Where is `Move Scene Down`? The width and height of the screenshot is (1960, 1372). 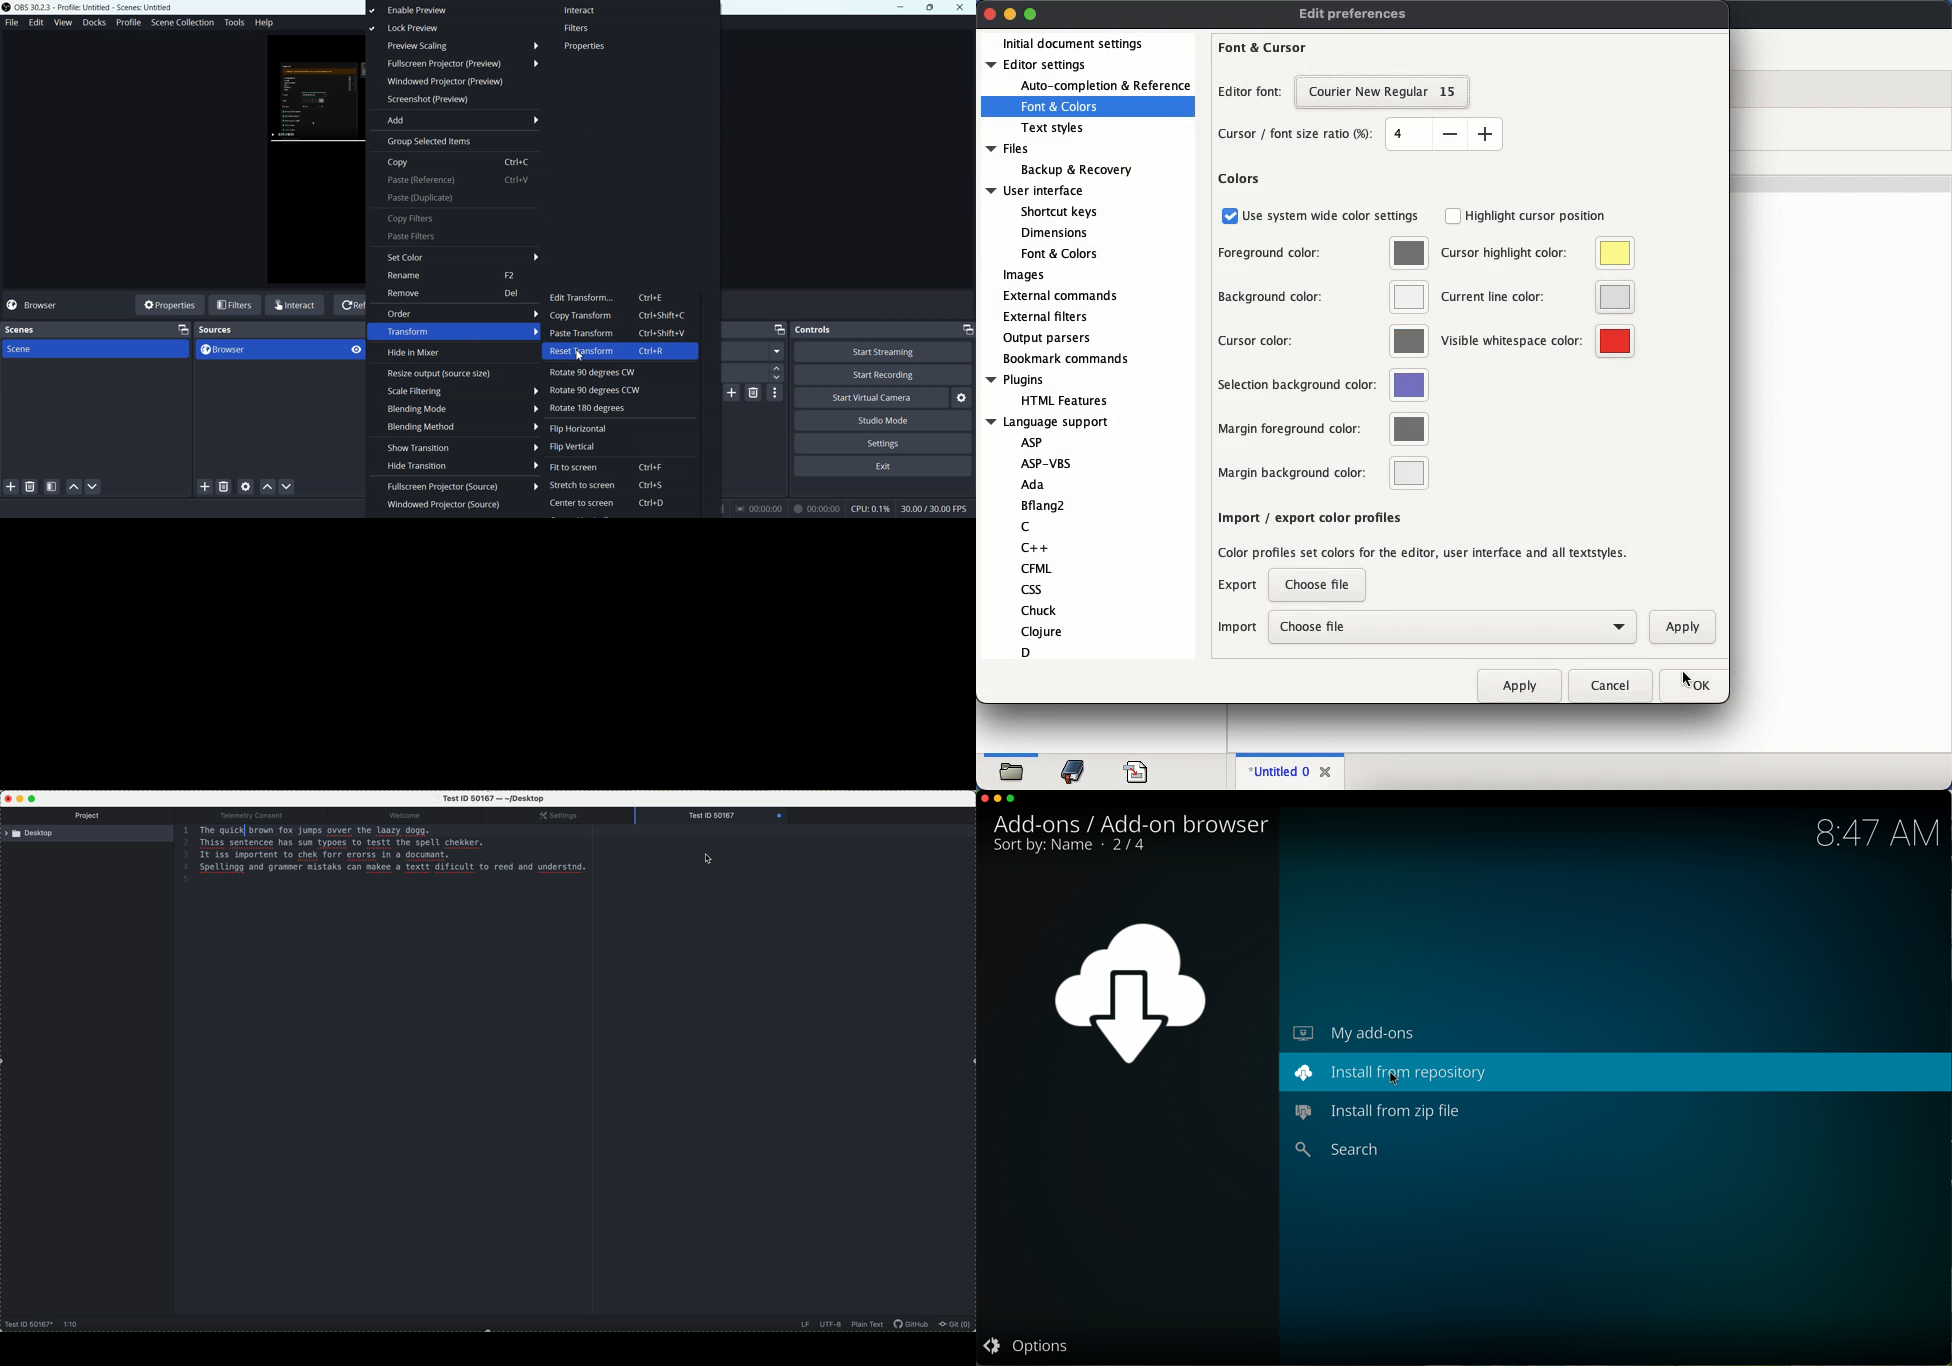 Move Scene Down is located at coordinates (288, 487).